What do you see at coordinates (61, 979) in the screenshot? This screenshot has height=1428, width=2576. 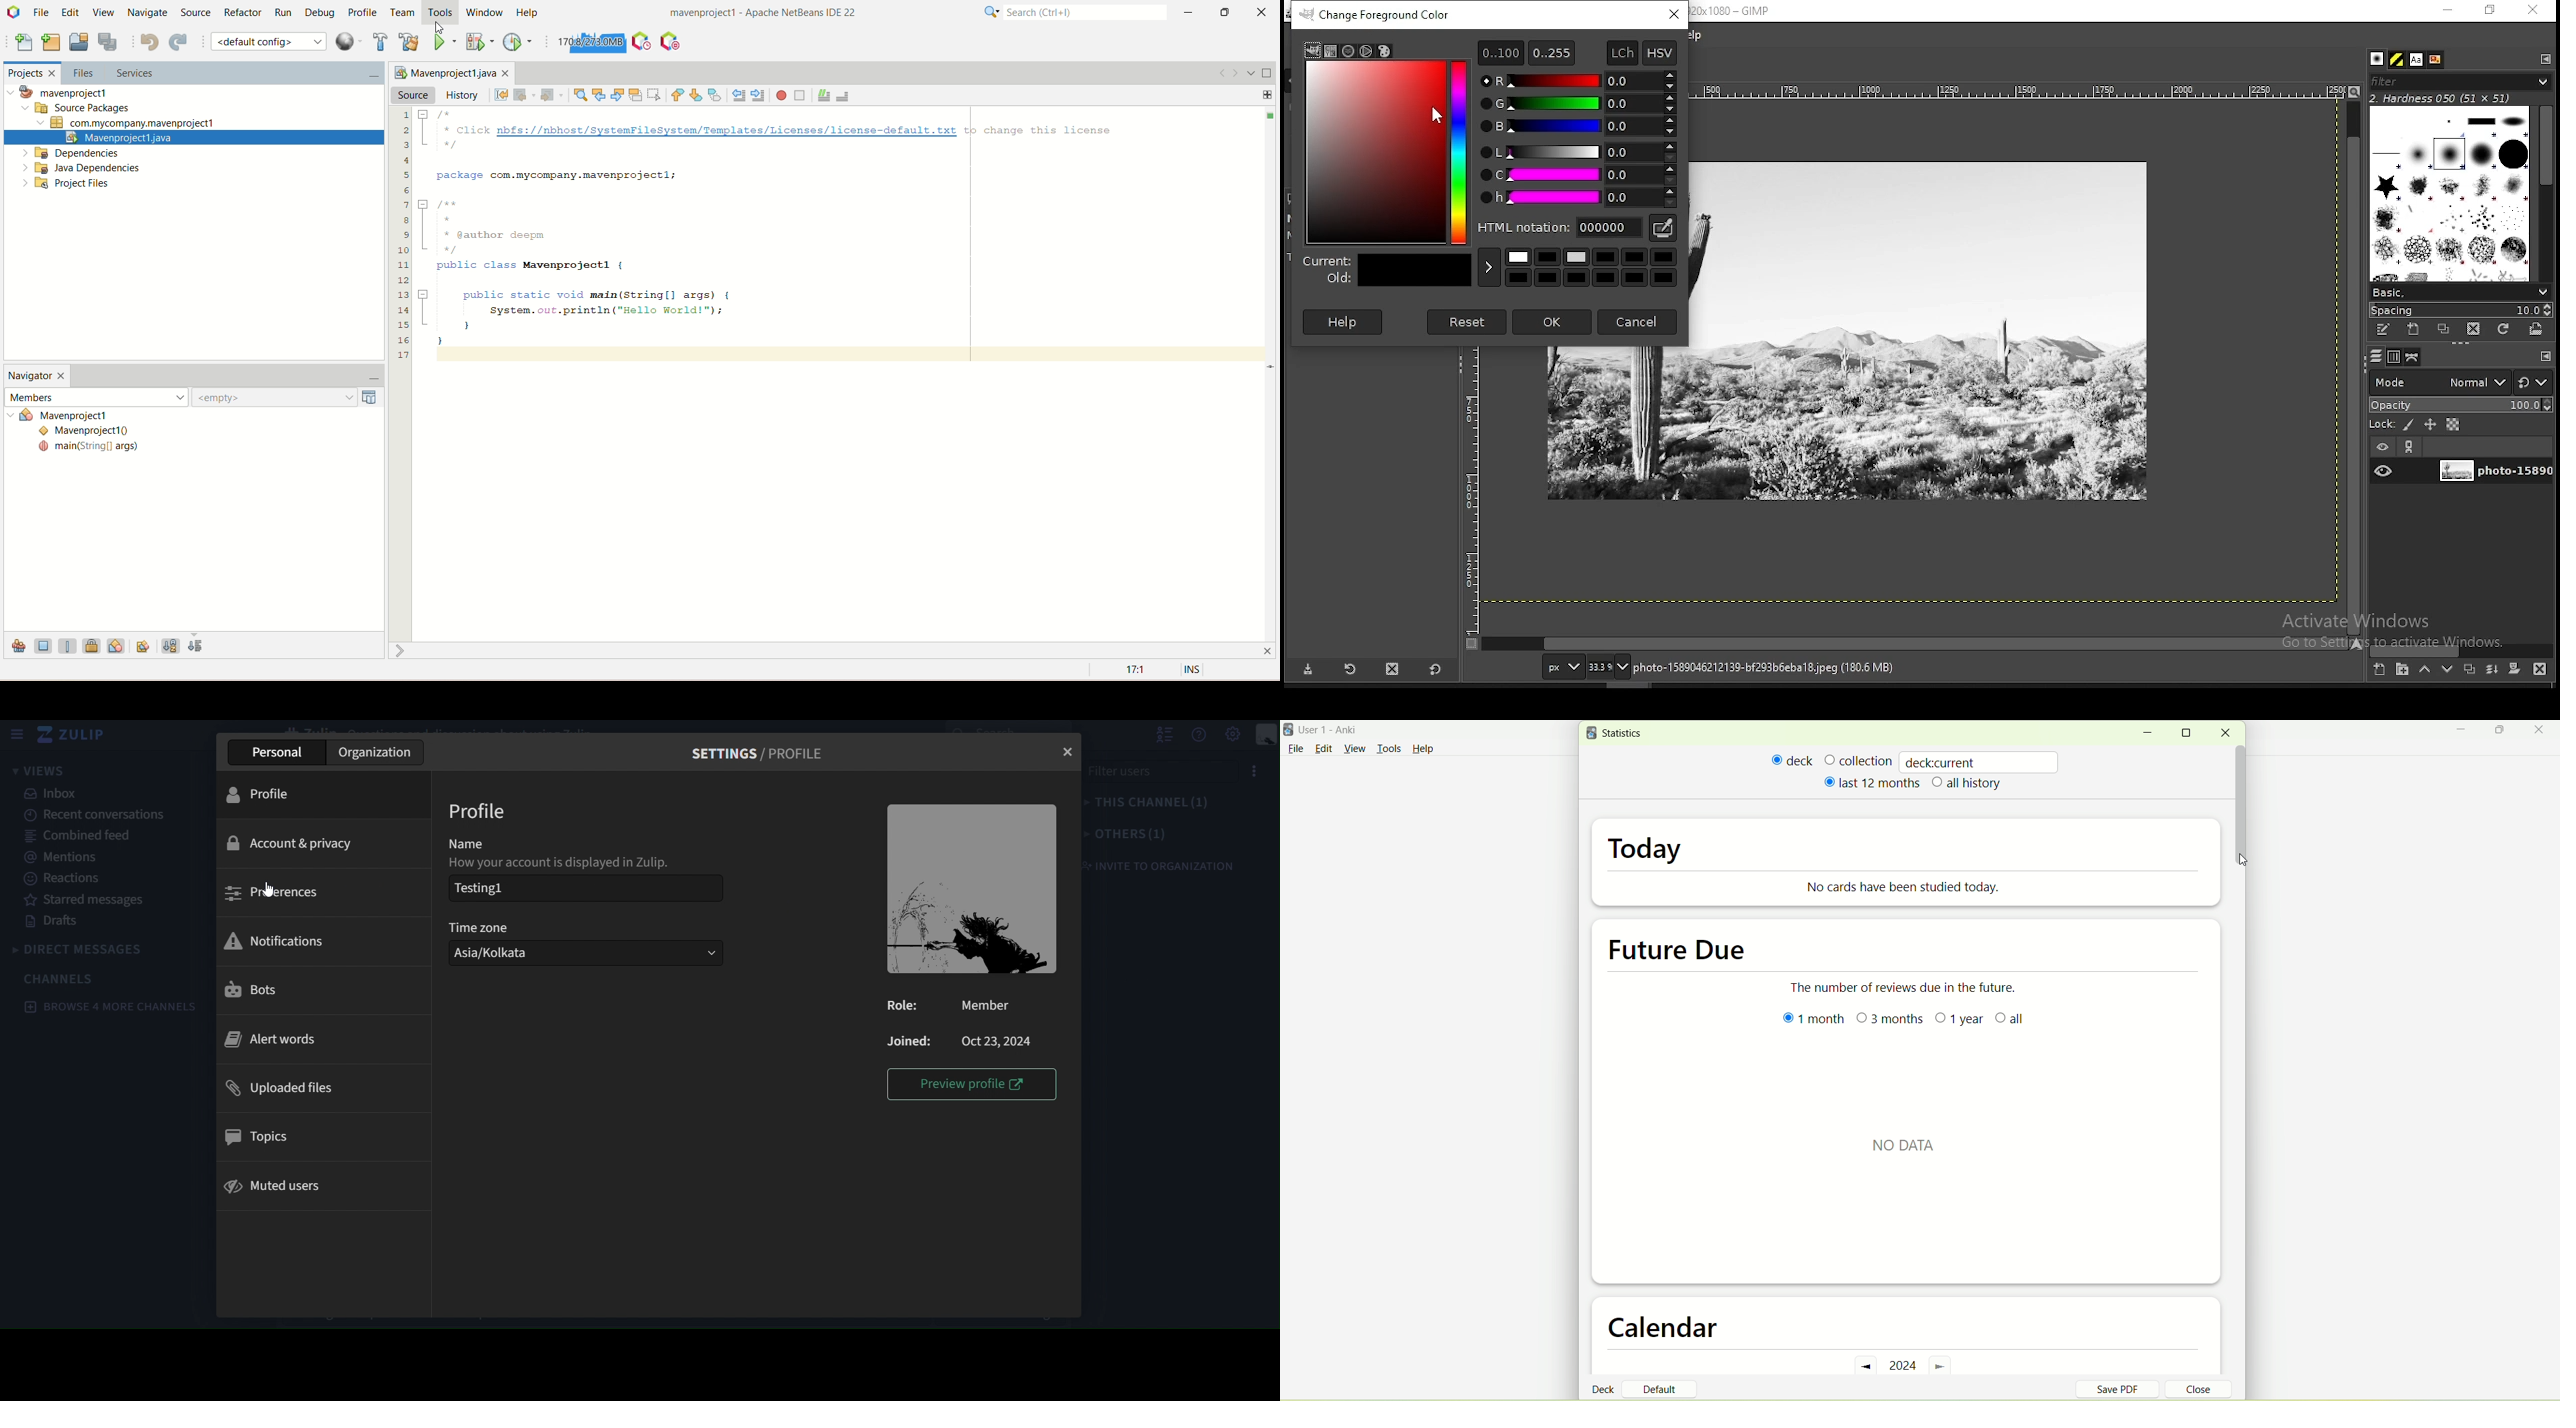 I see `channels` at bounding box center [61, 979].